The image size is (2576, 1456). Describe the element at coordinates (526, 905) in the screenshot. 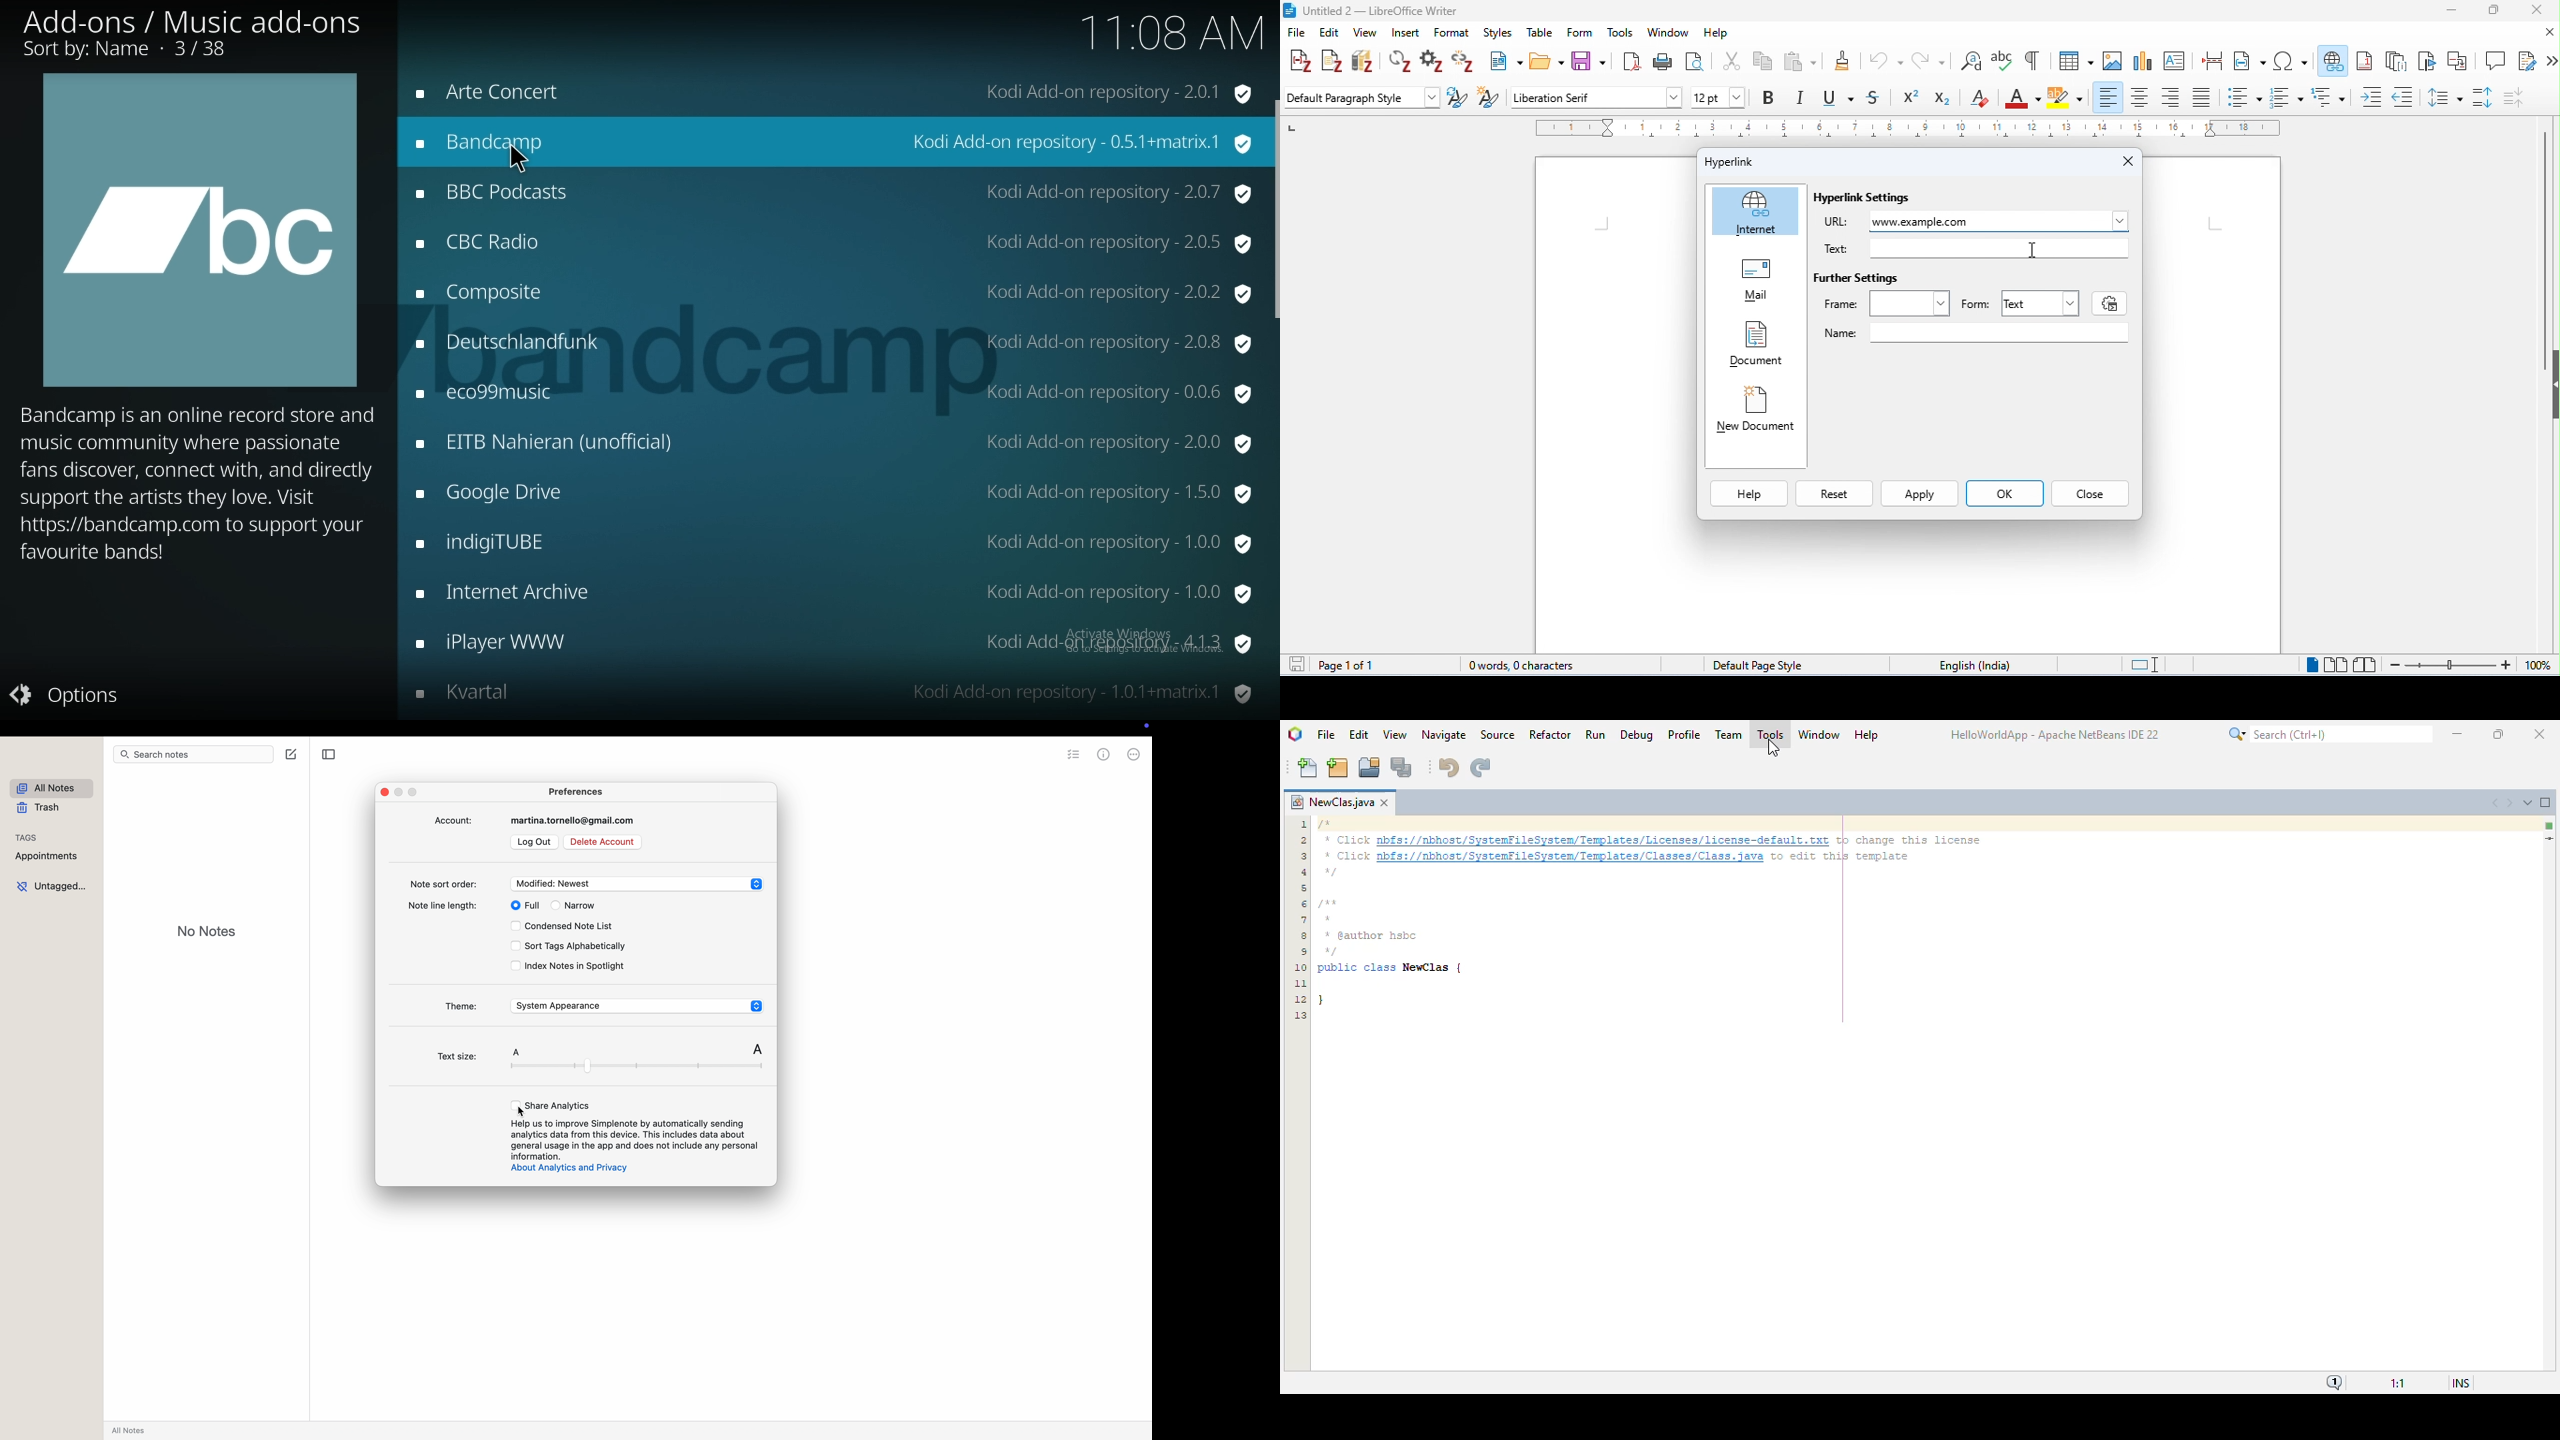

I see `full` at that location.